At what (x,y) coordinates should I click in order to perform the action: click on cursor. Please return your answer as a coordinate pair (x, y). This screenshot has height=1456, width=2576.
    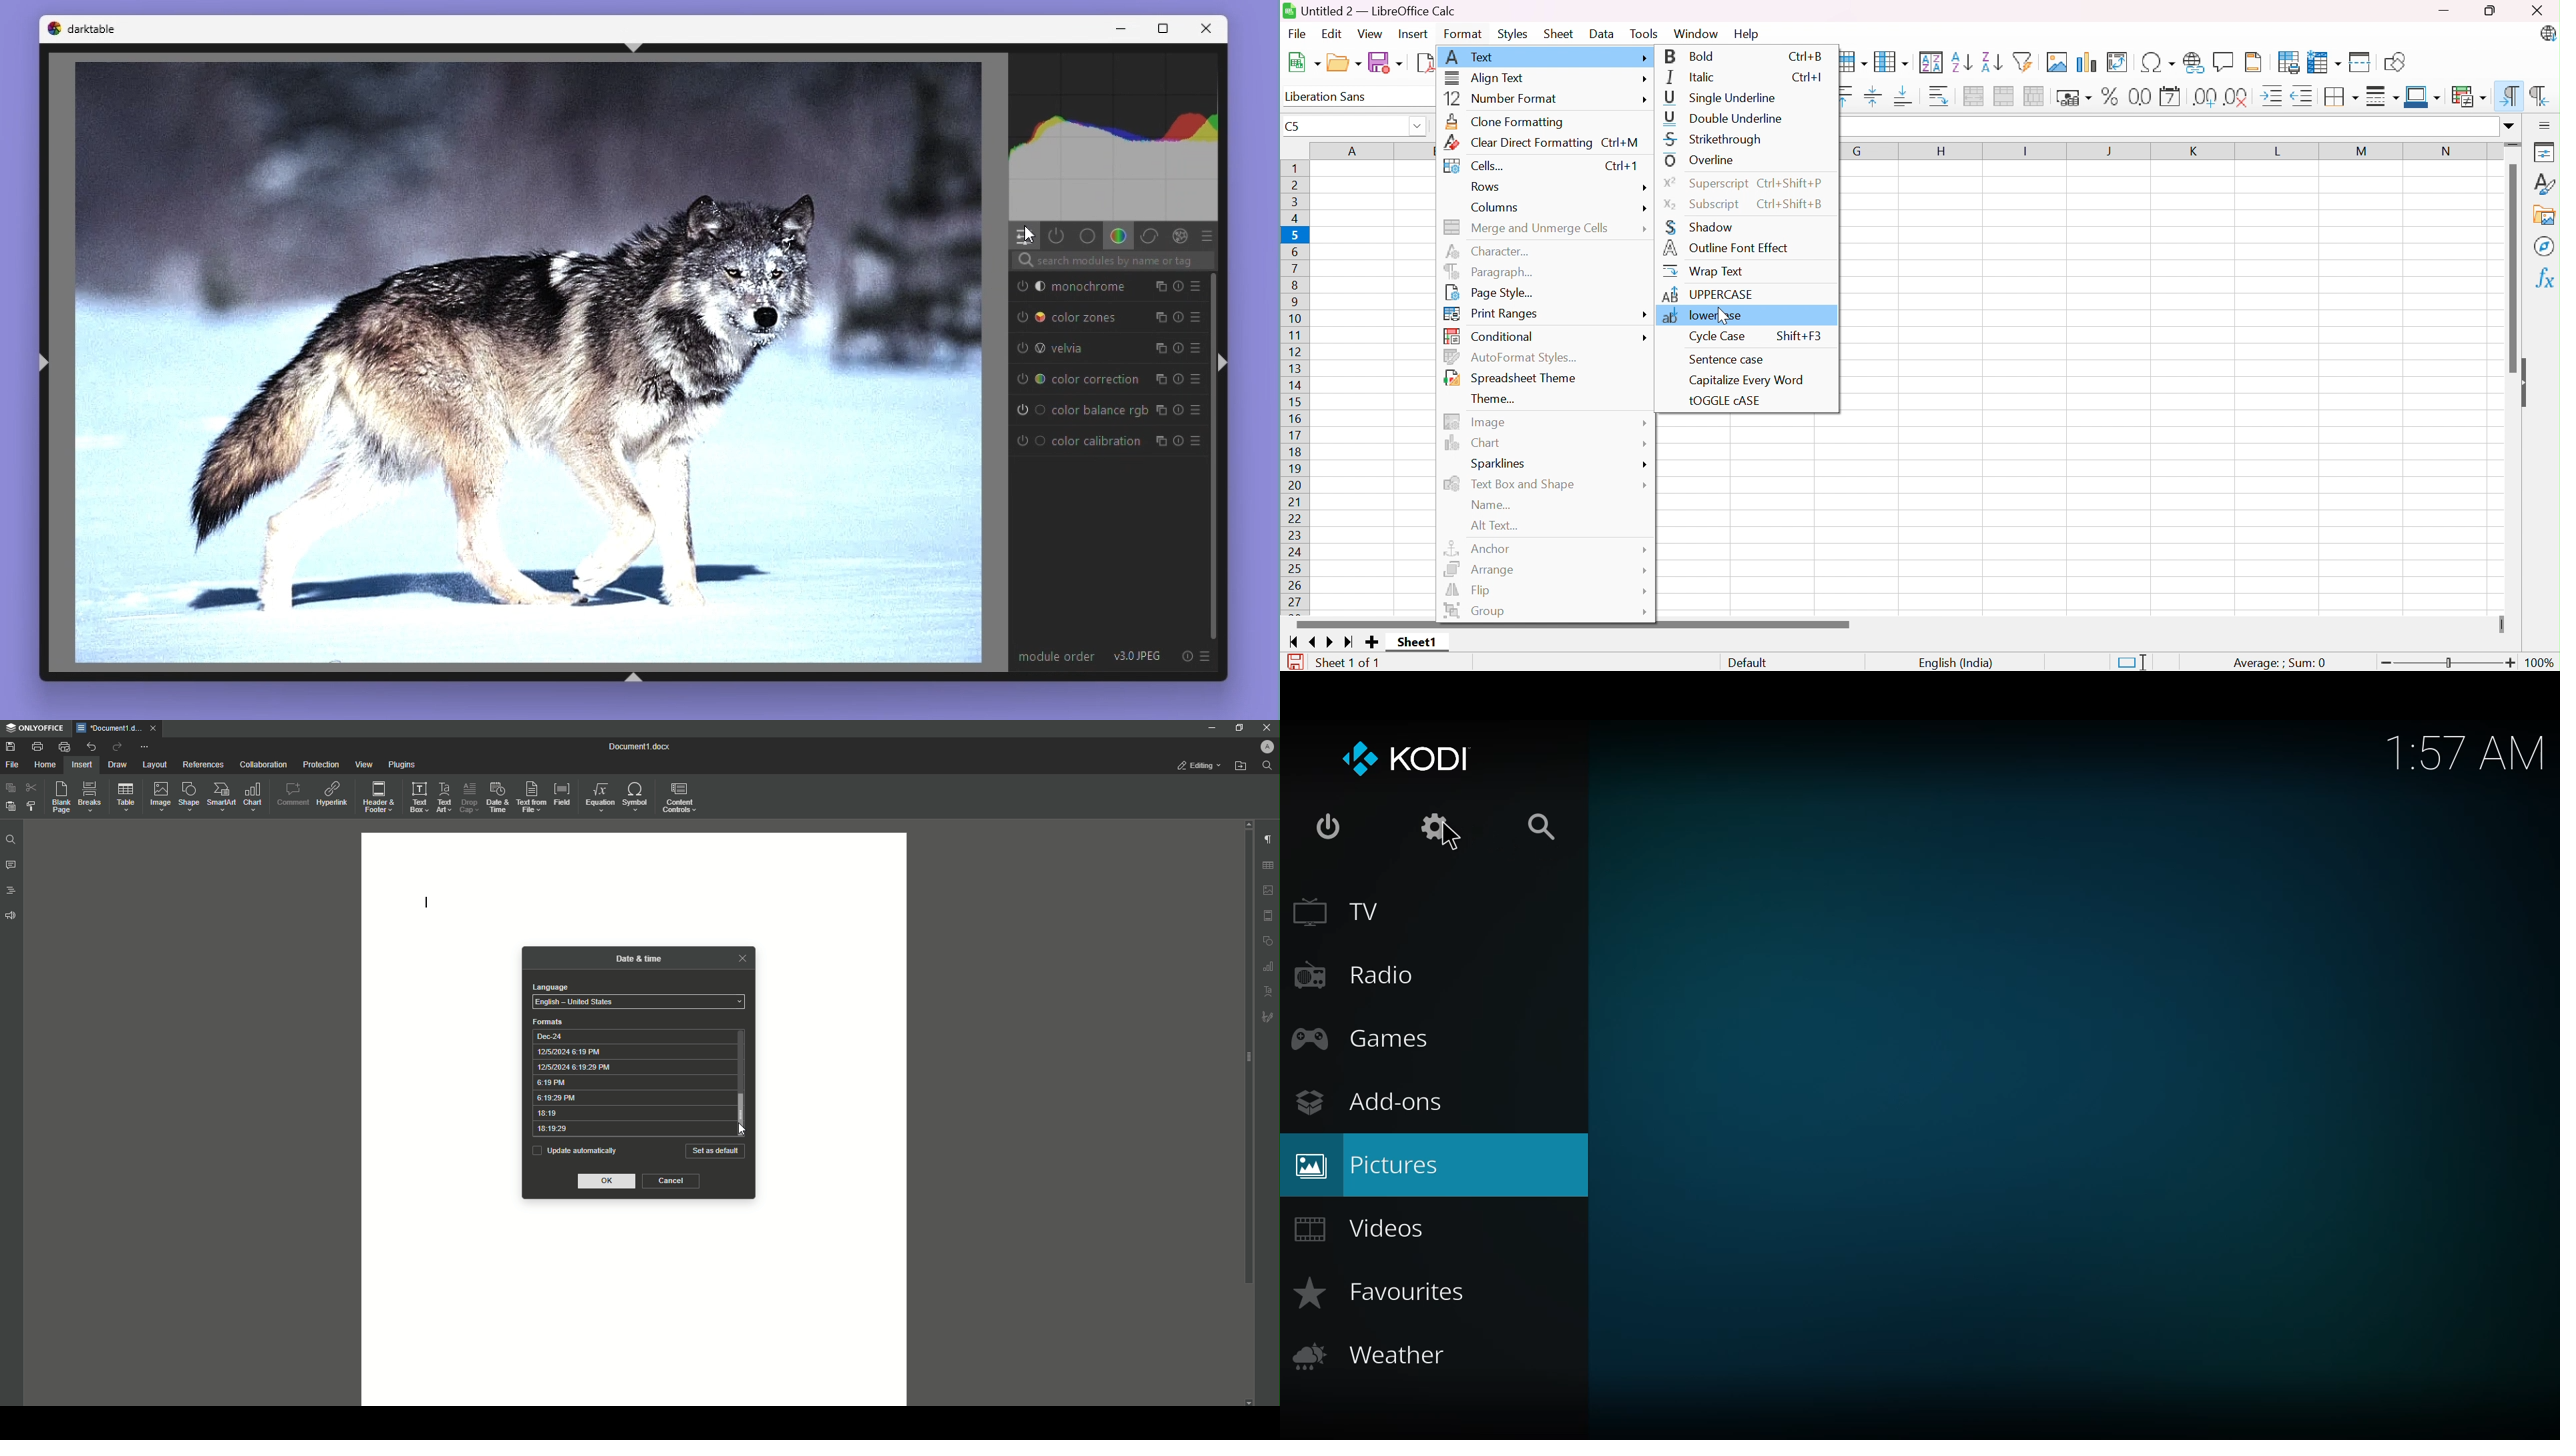
    Looking at the image, I should click on (1453, 836).